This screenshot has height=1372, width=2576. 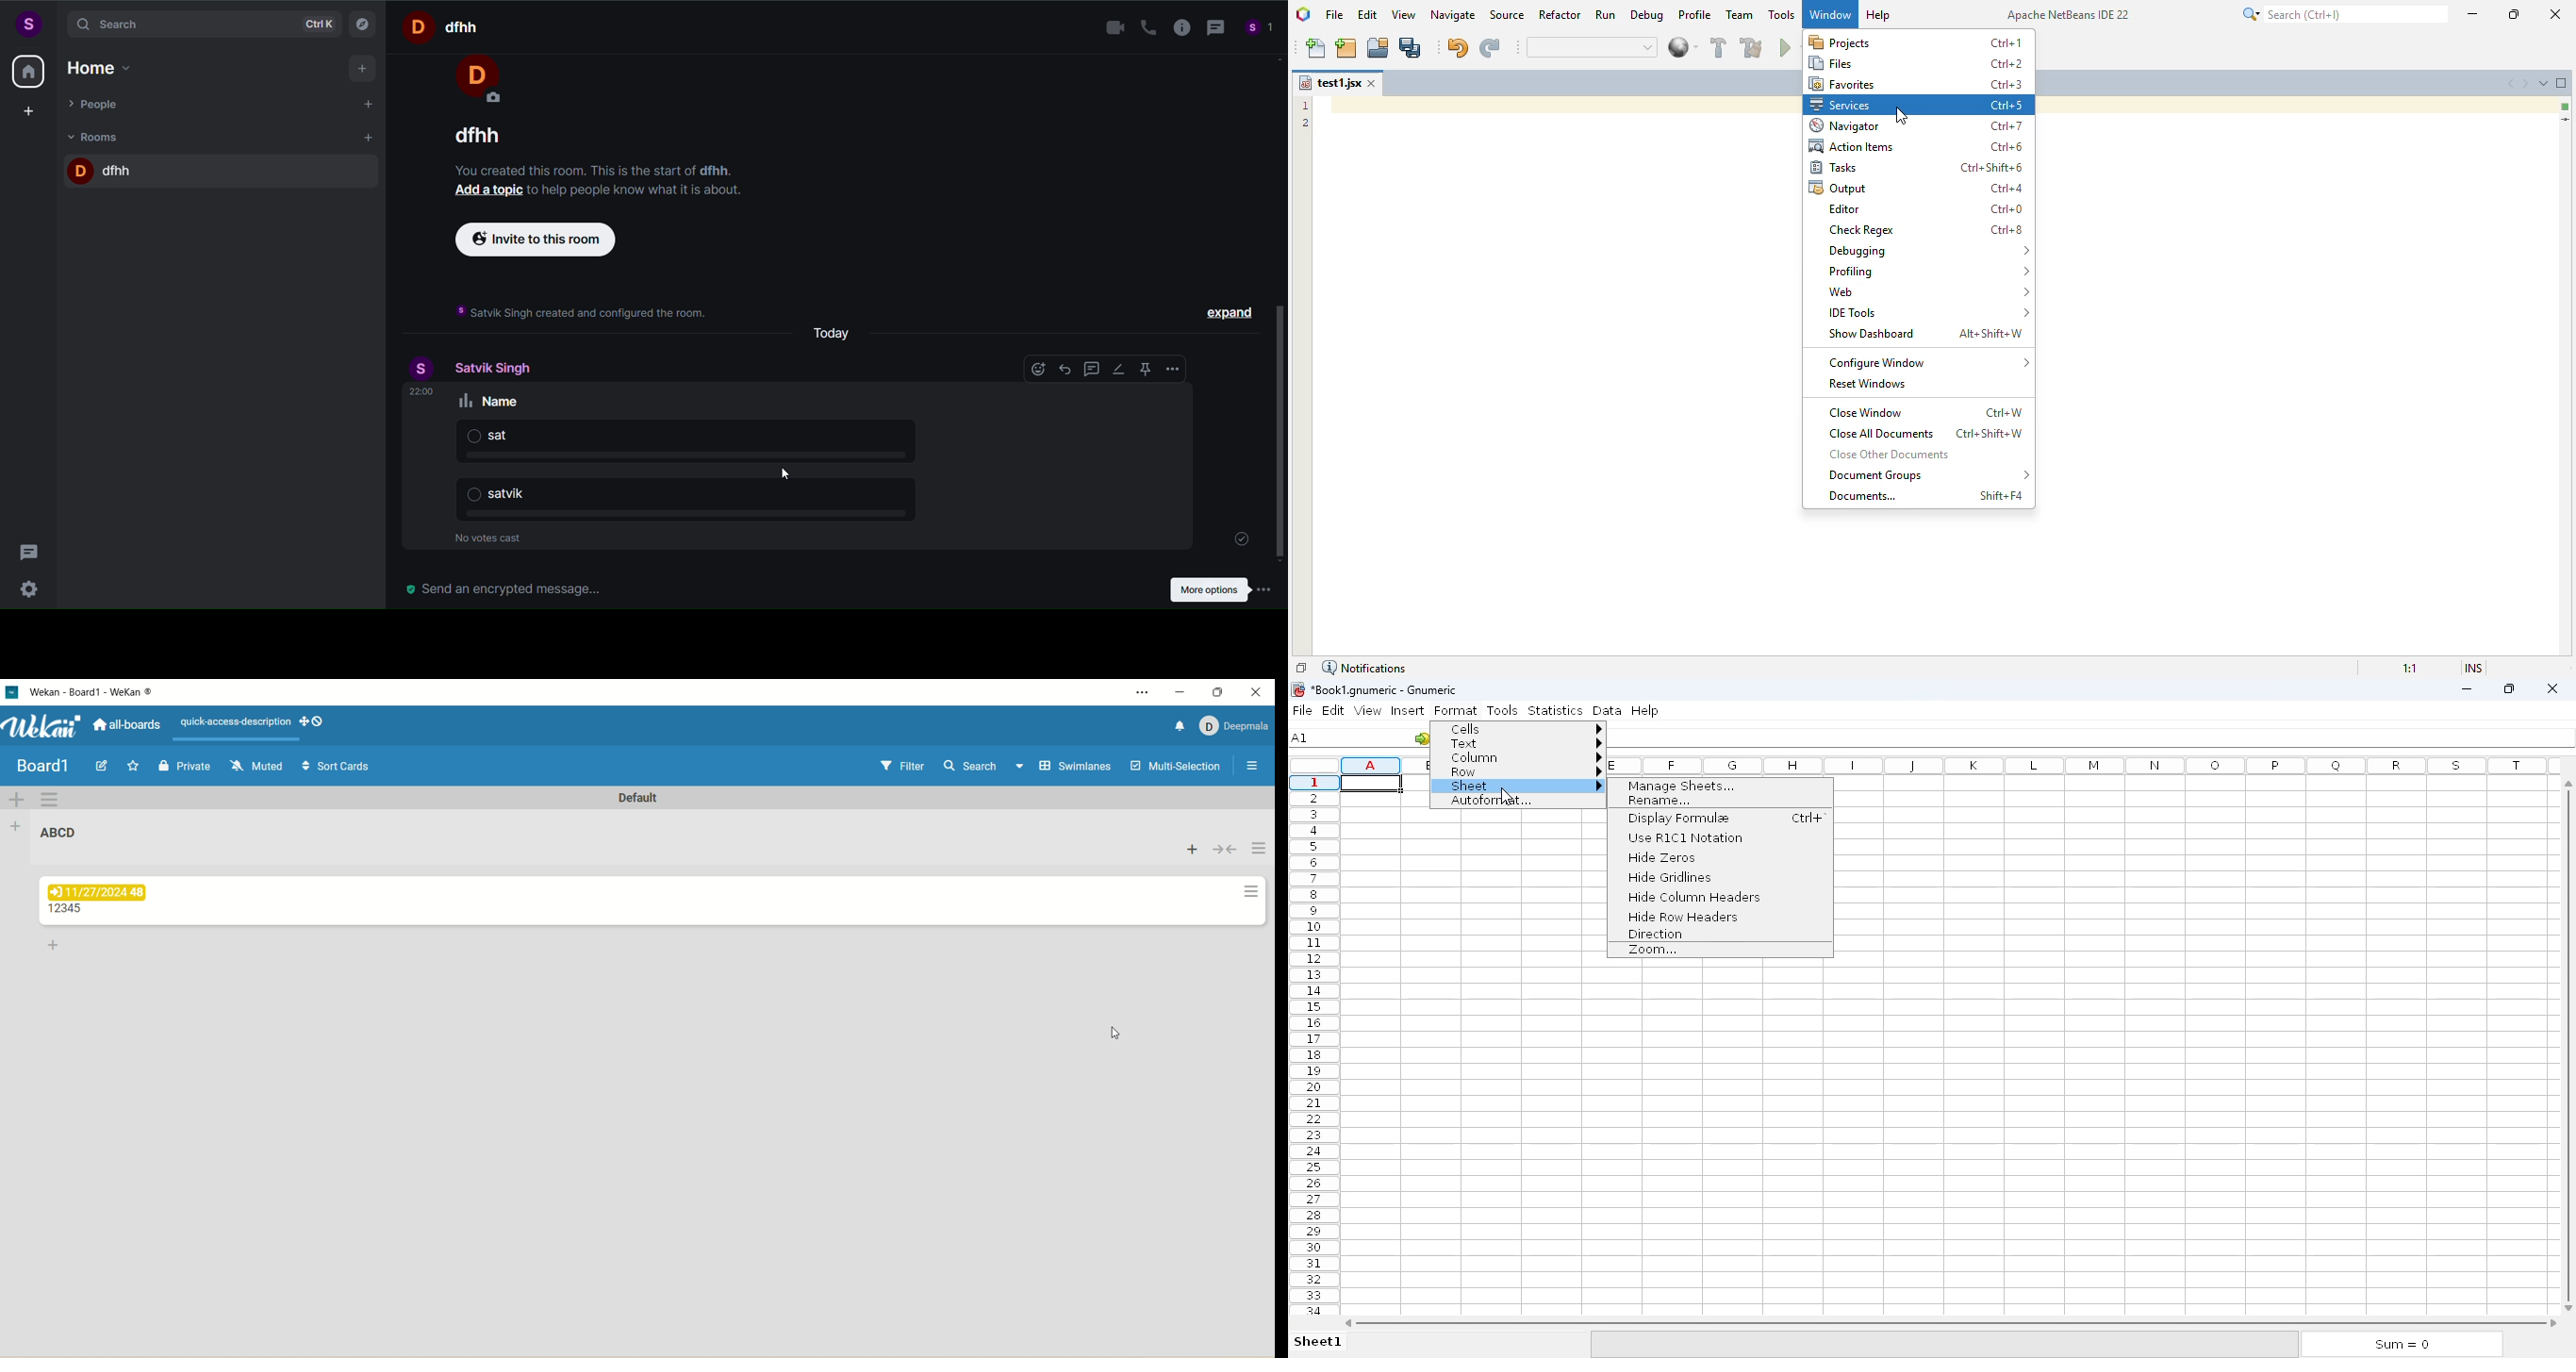 What do you see at coordinates (1320, 1343) in the screenshot?
I see `Sheet1` at bounding box center [1320, 1343].